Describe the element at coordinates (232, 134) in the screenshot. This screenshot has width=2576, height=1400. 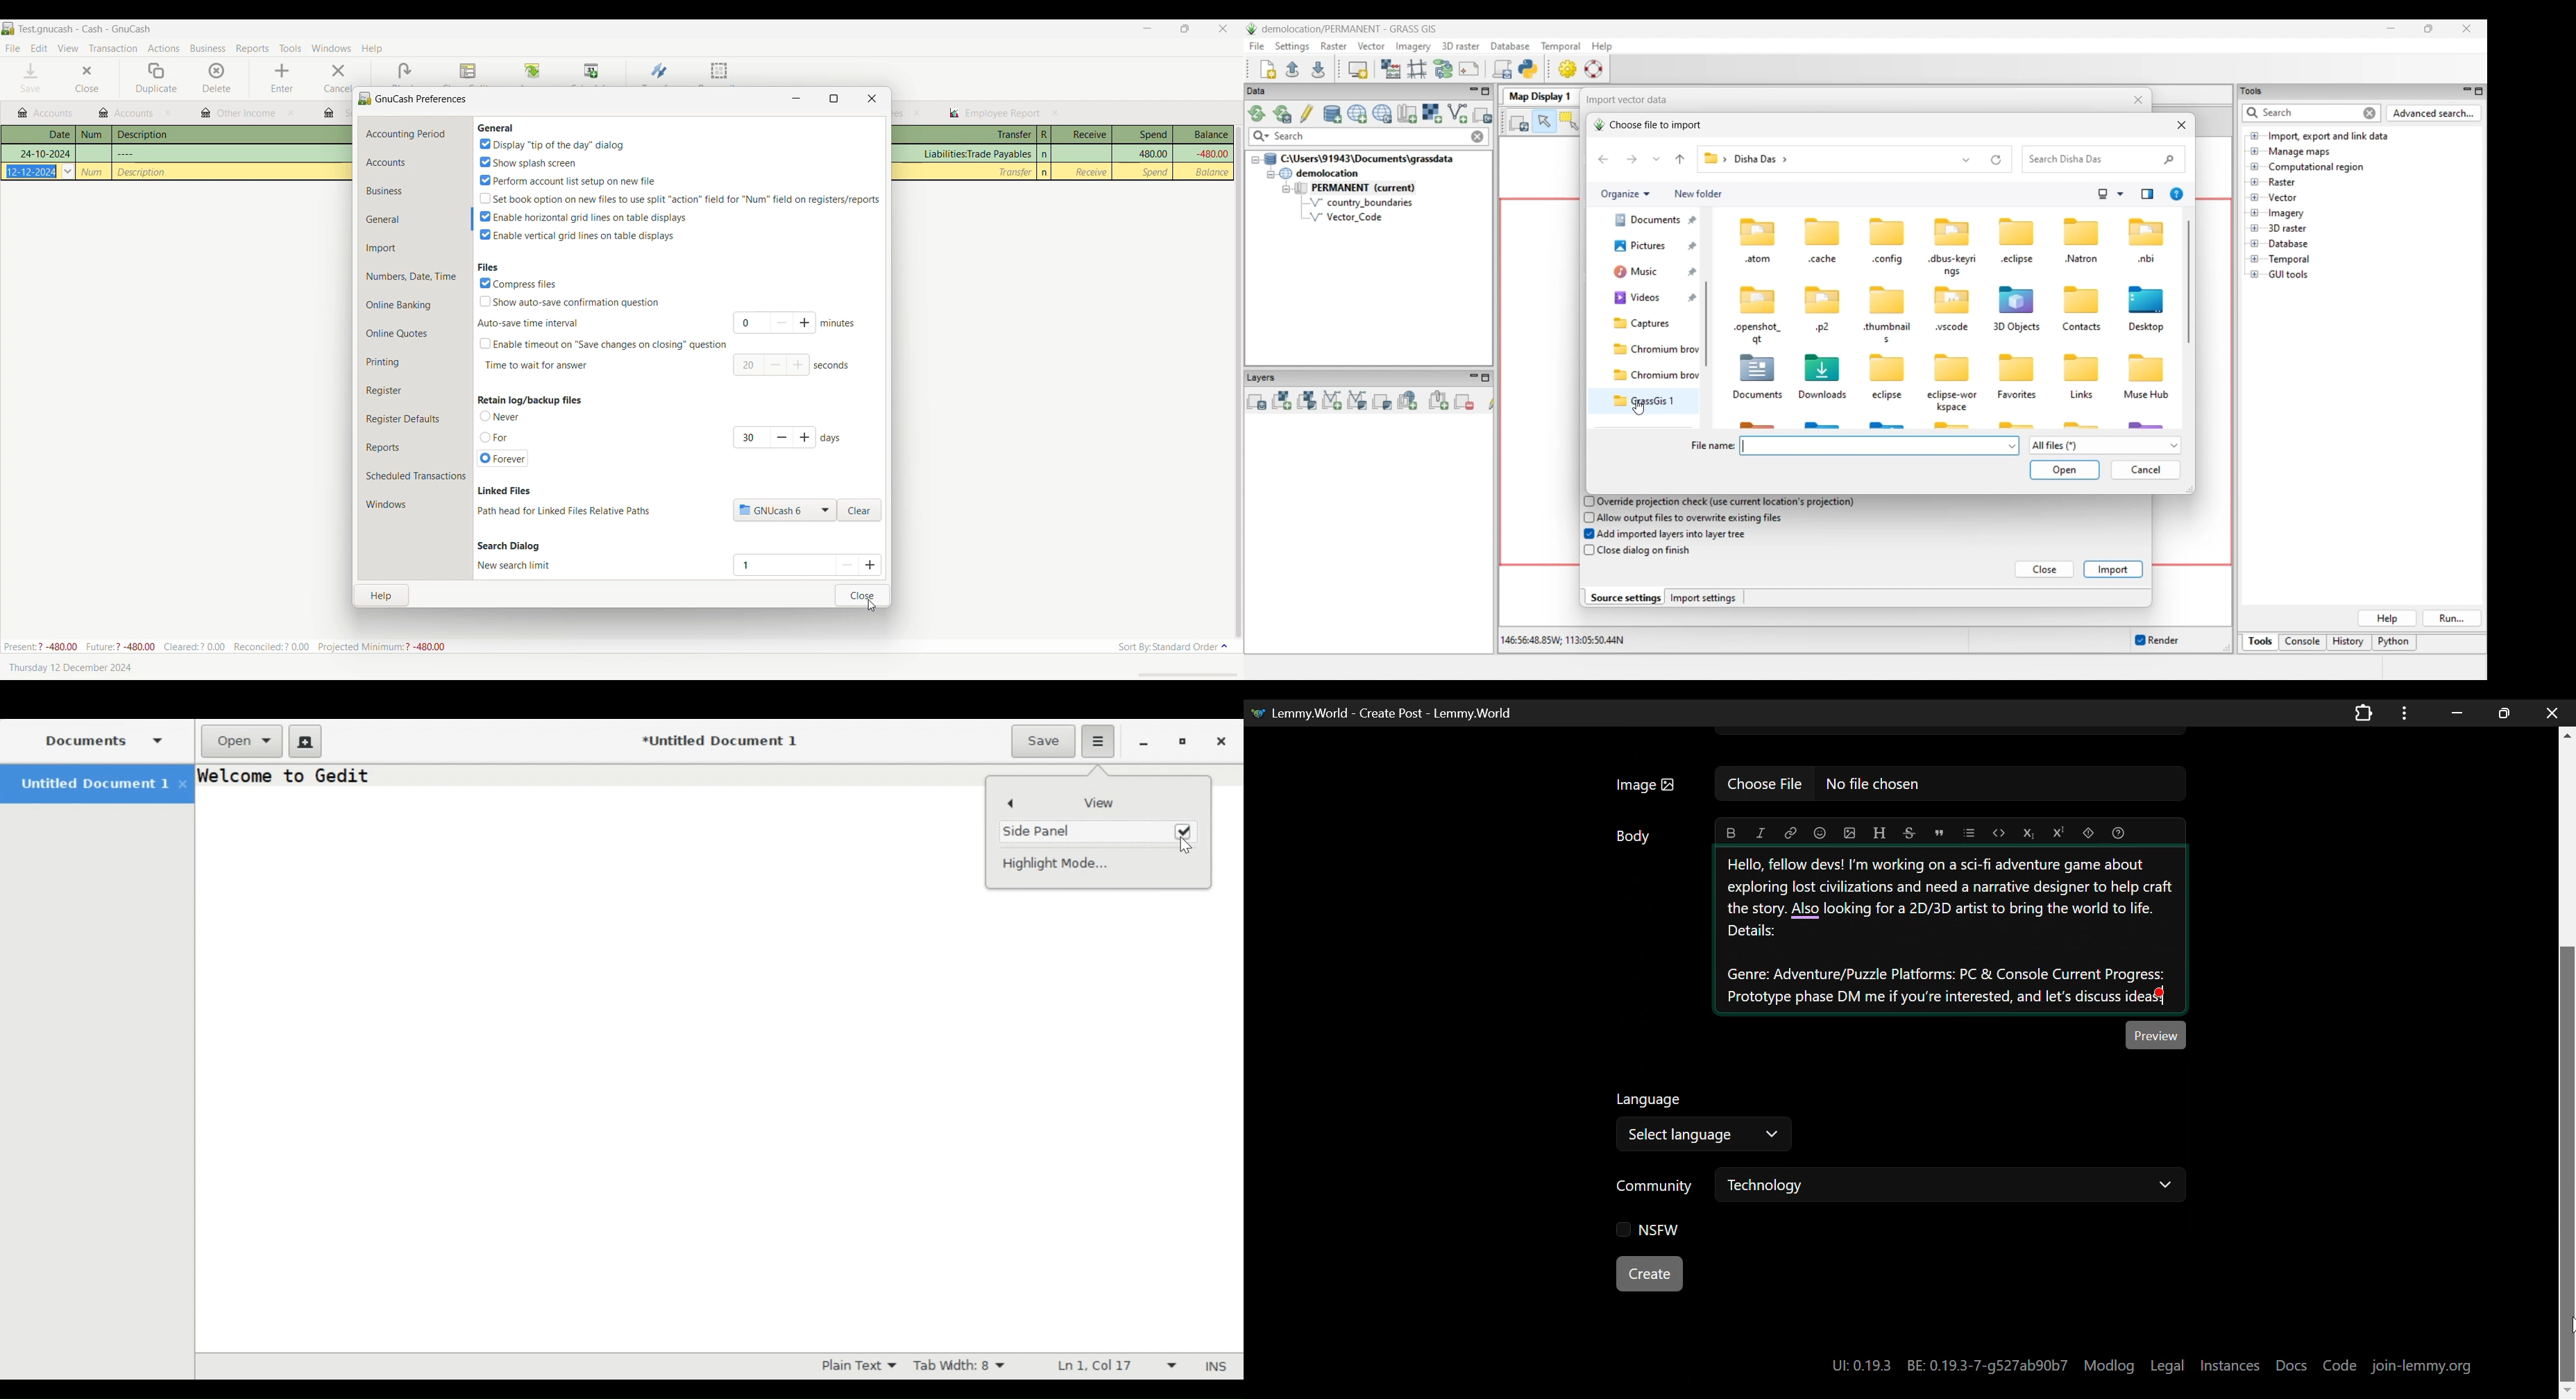
I see `Description column` at that location.